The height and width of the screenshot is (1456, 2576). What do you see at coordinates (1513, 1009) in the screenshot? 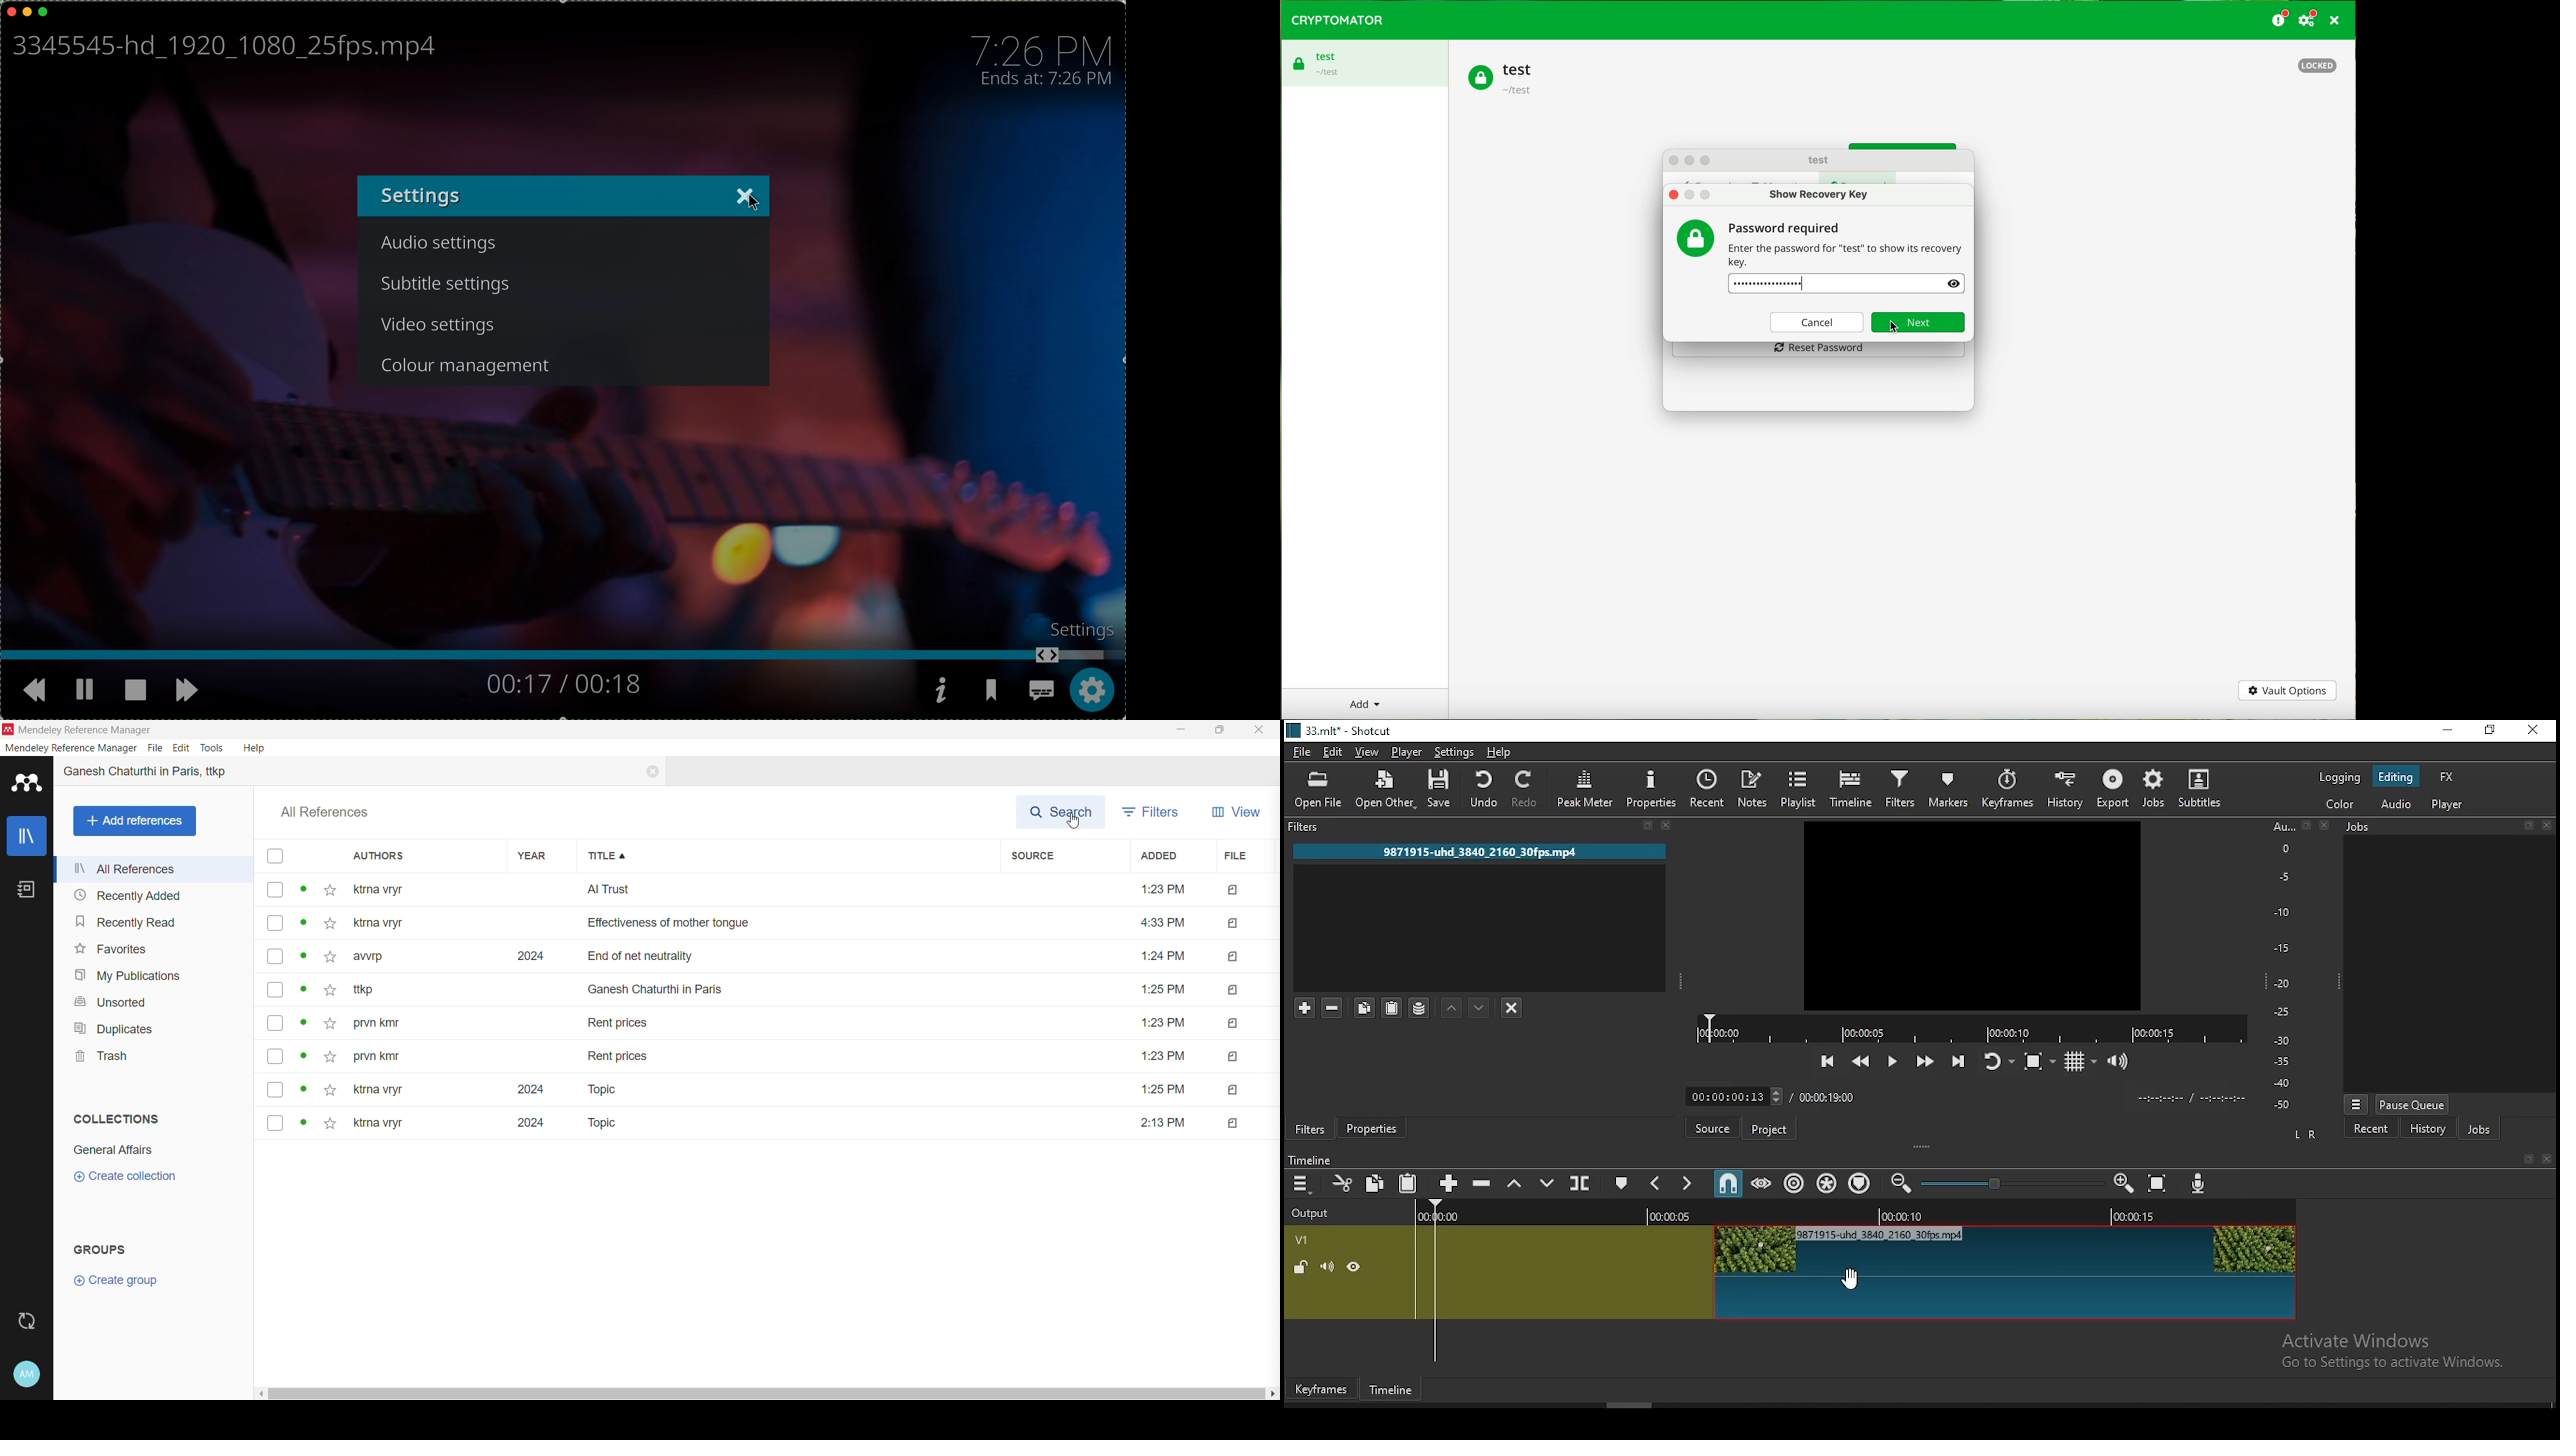
I see `deselct filter` at bounding box center [1513, 1009].